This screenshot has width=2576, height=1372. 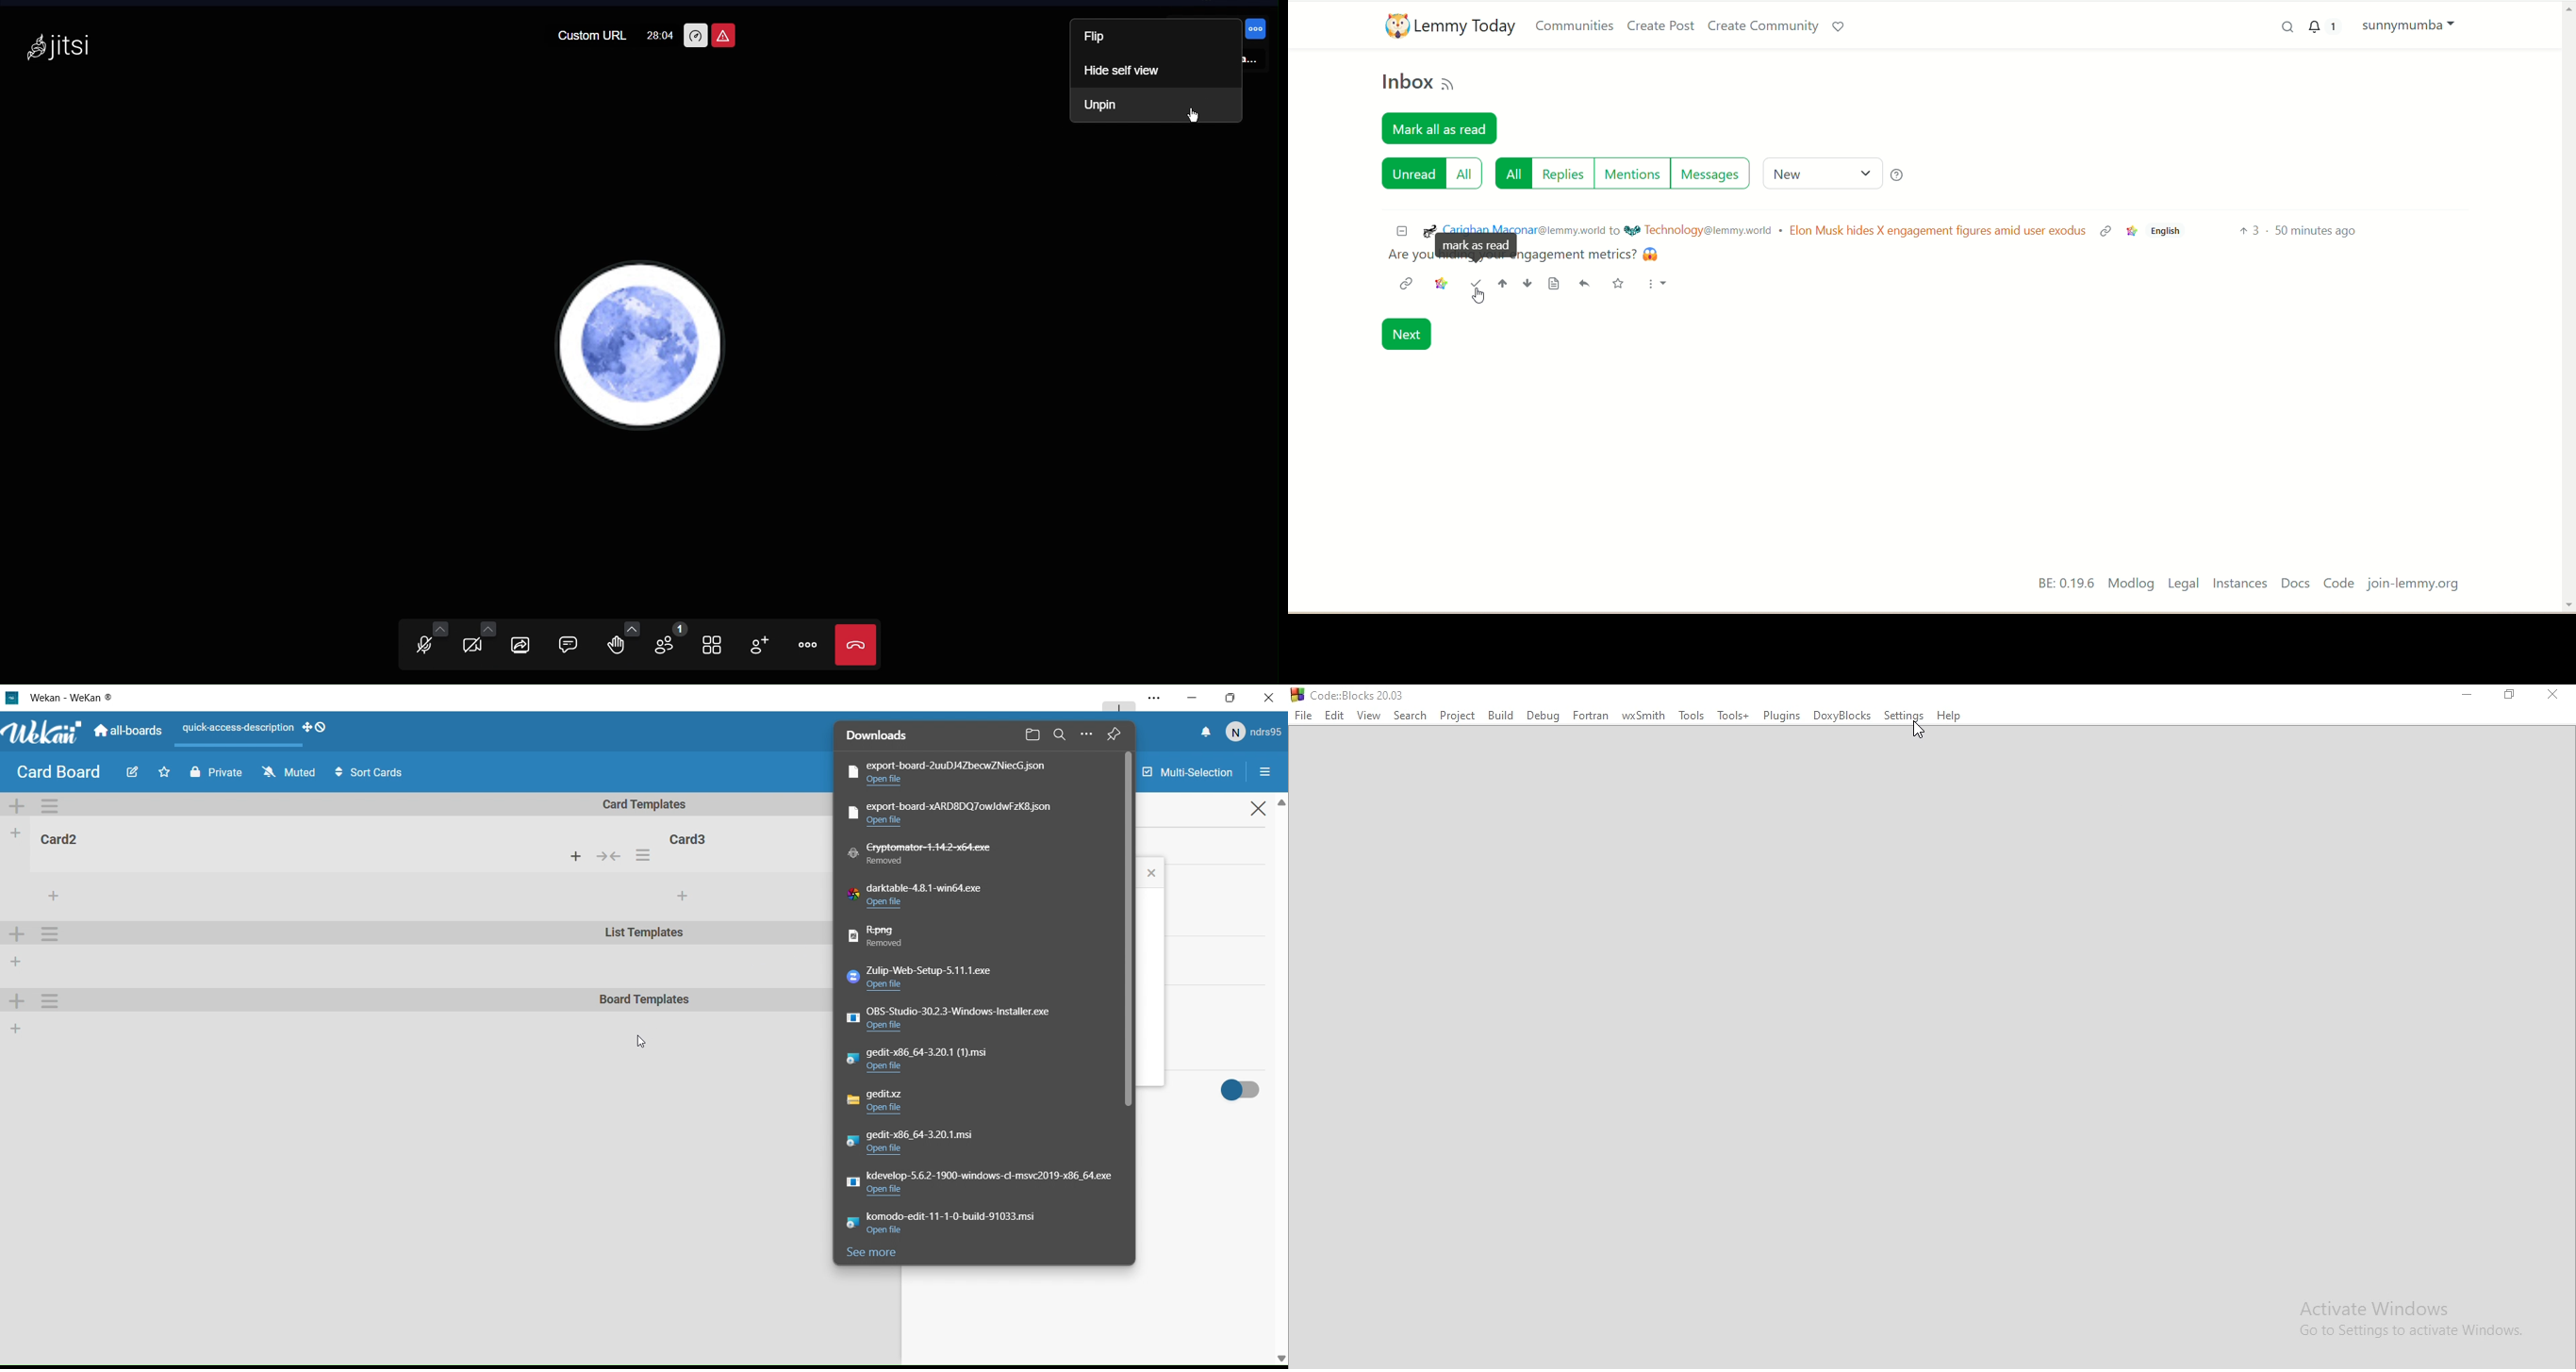 What do you see at coordinates (2058, 582) in the screenshot?
I see `BE: 0.19.6 (version)` at bounding box center [2058, 582].